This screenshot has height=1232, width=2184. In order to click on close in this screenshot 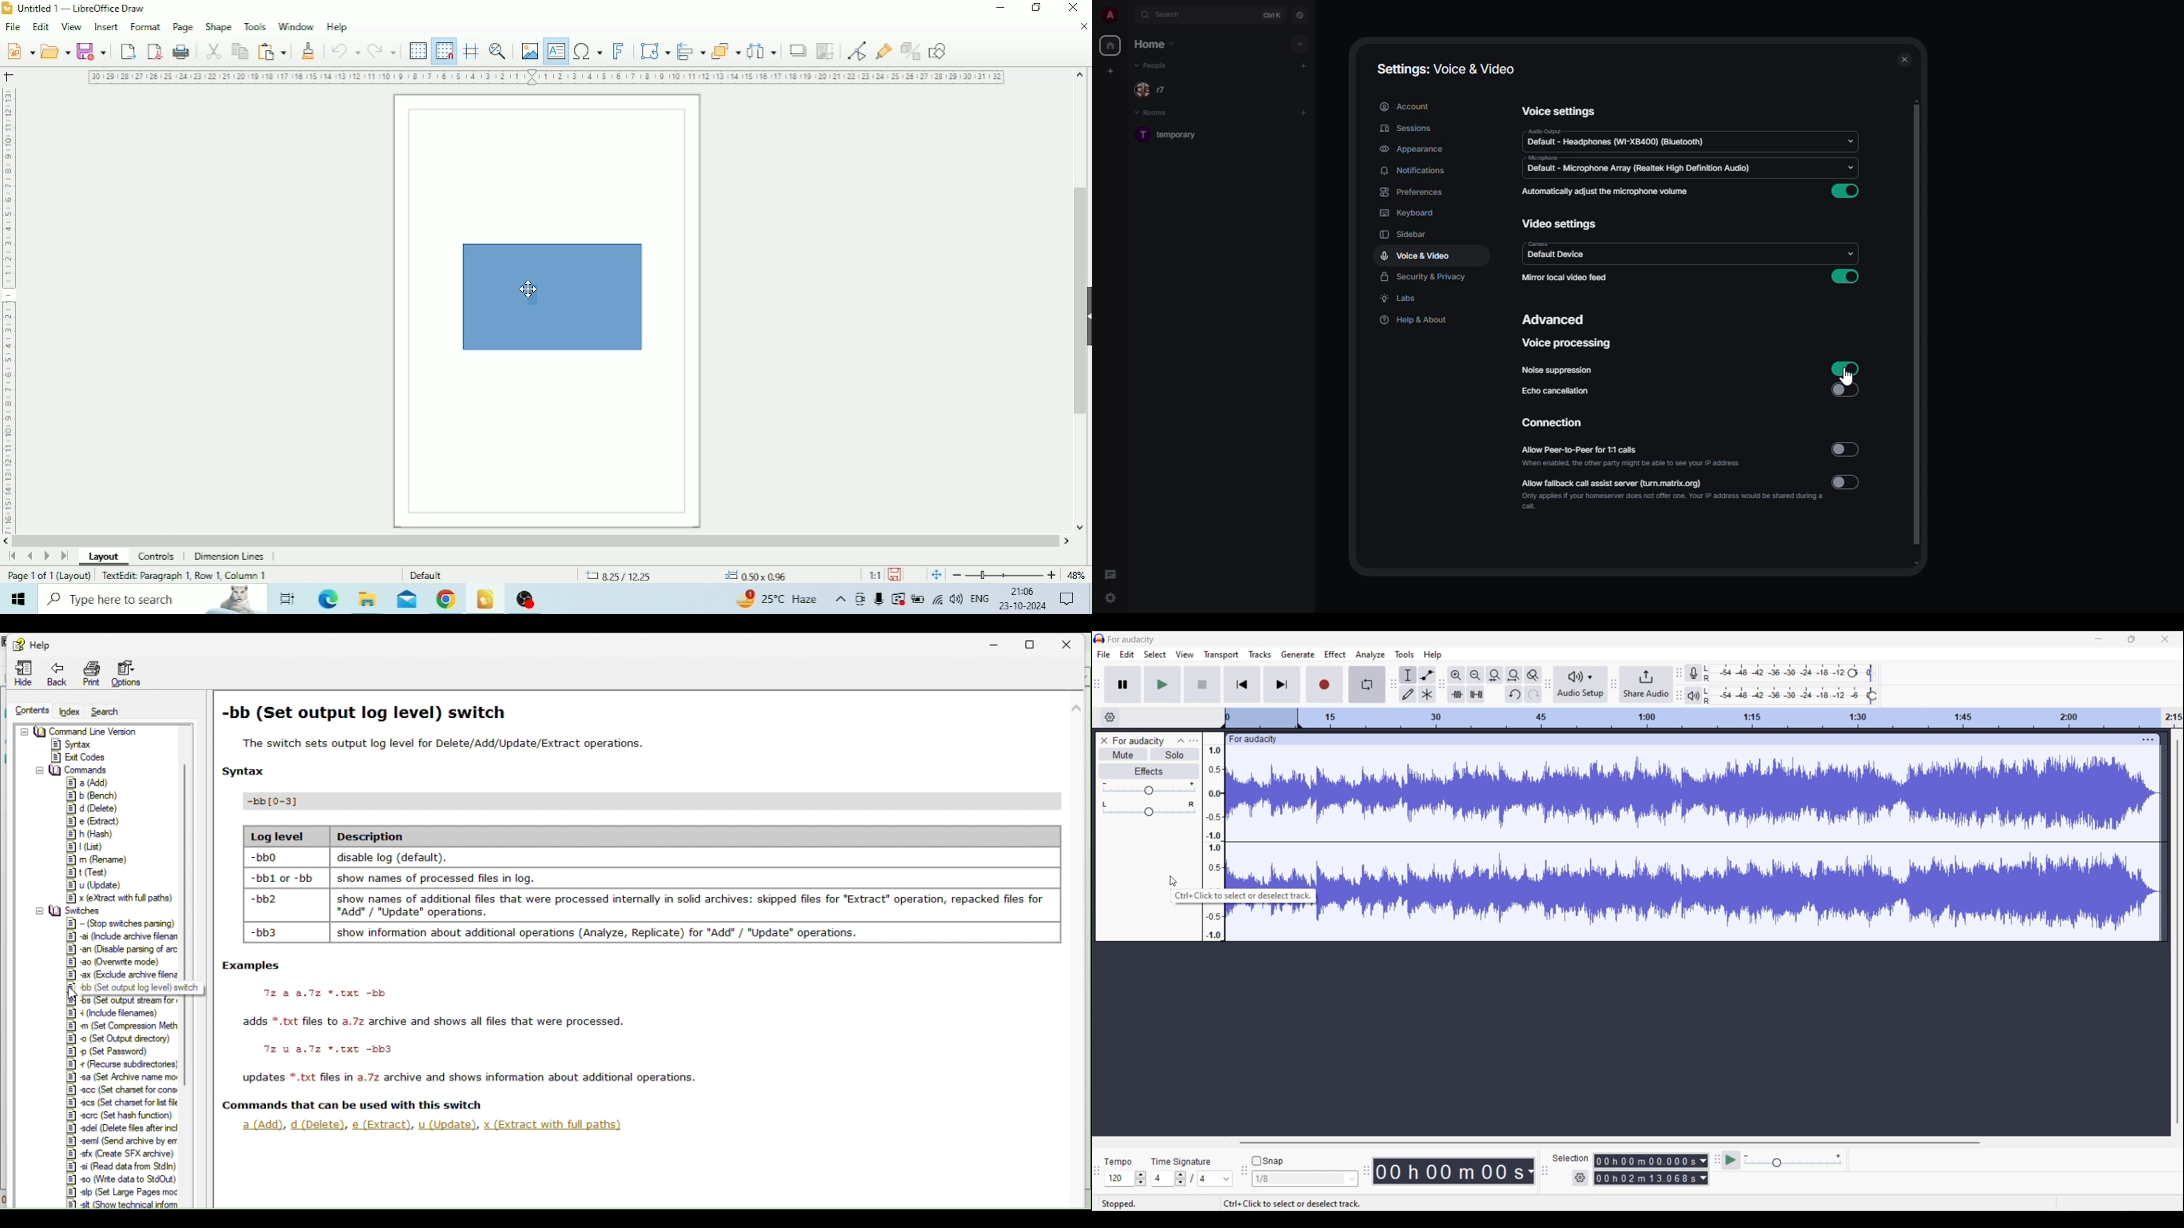, I will do `click(1903, 59)`.